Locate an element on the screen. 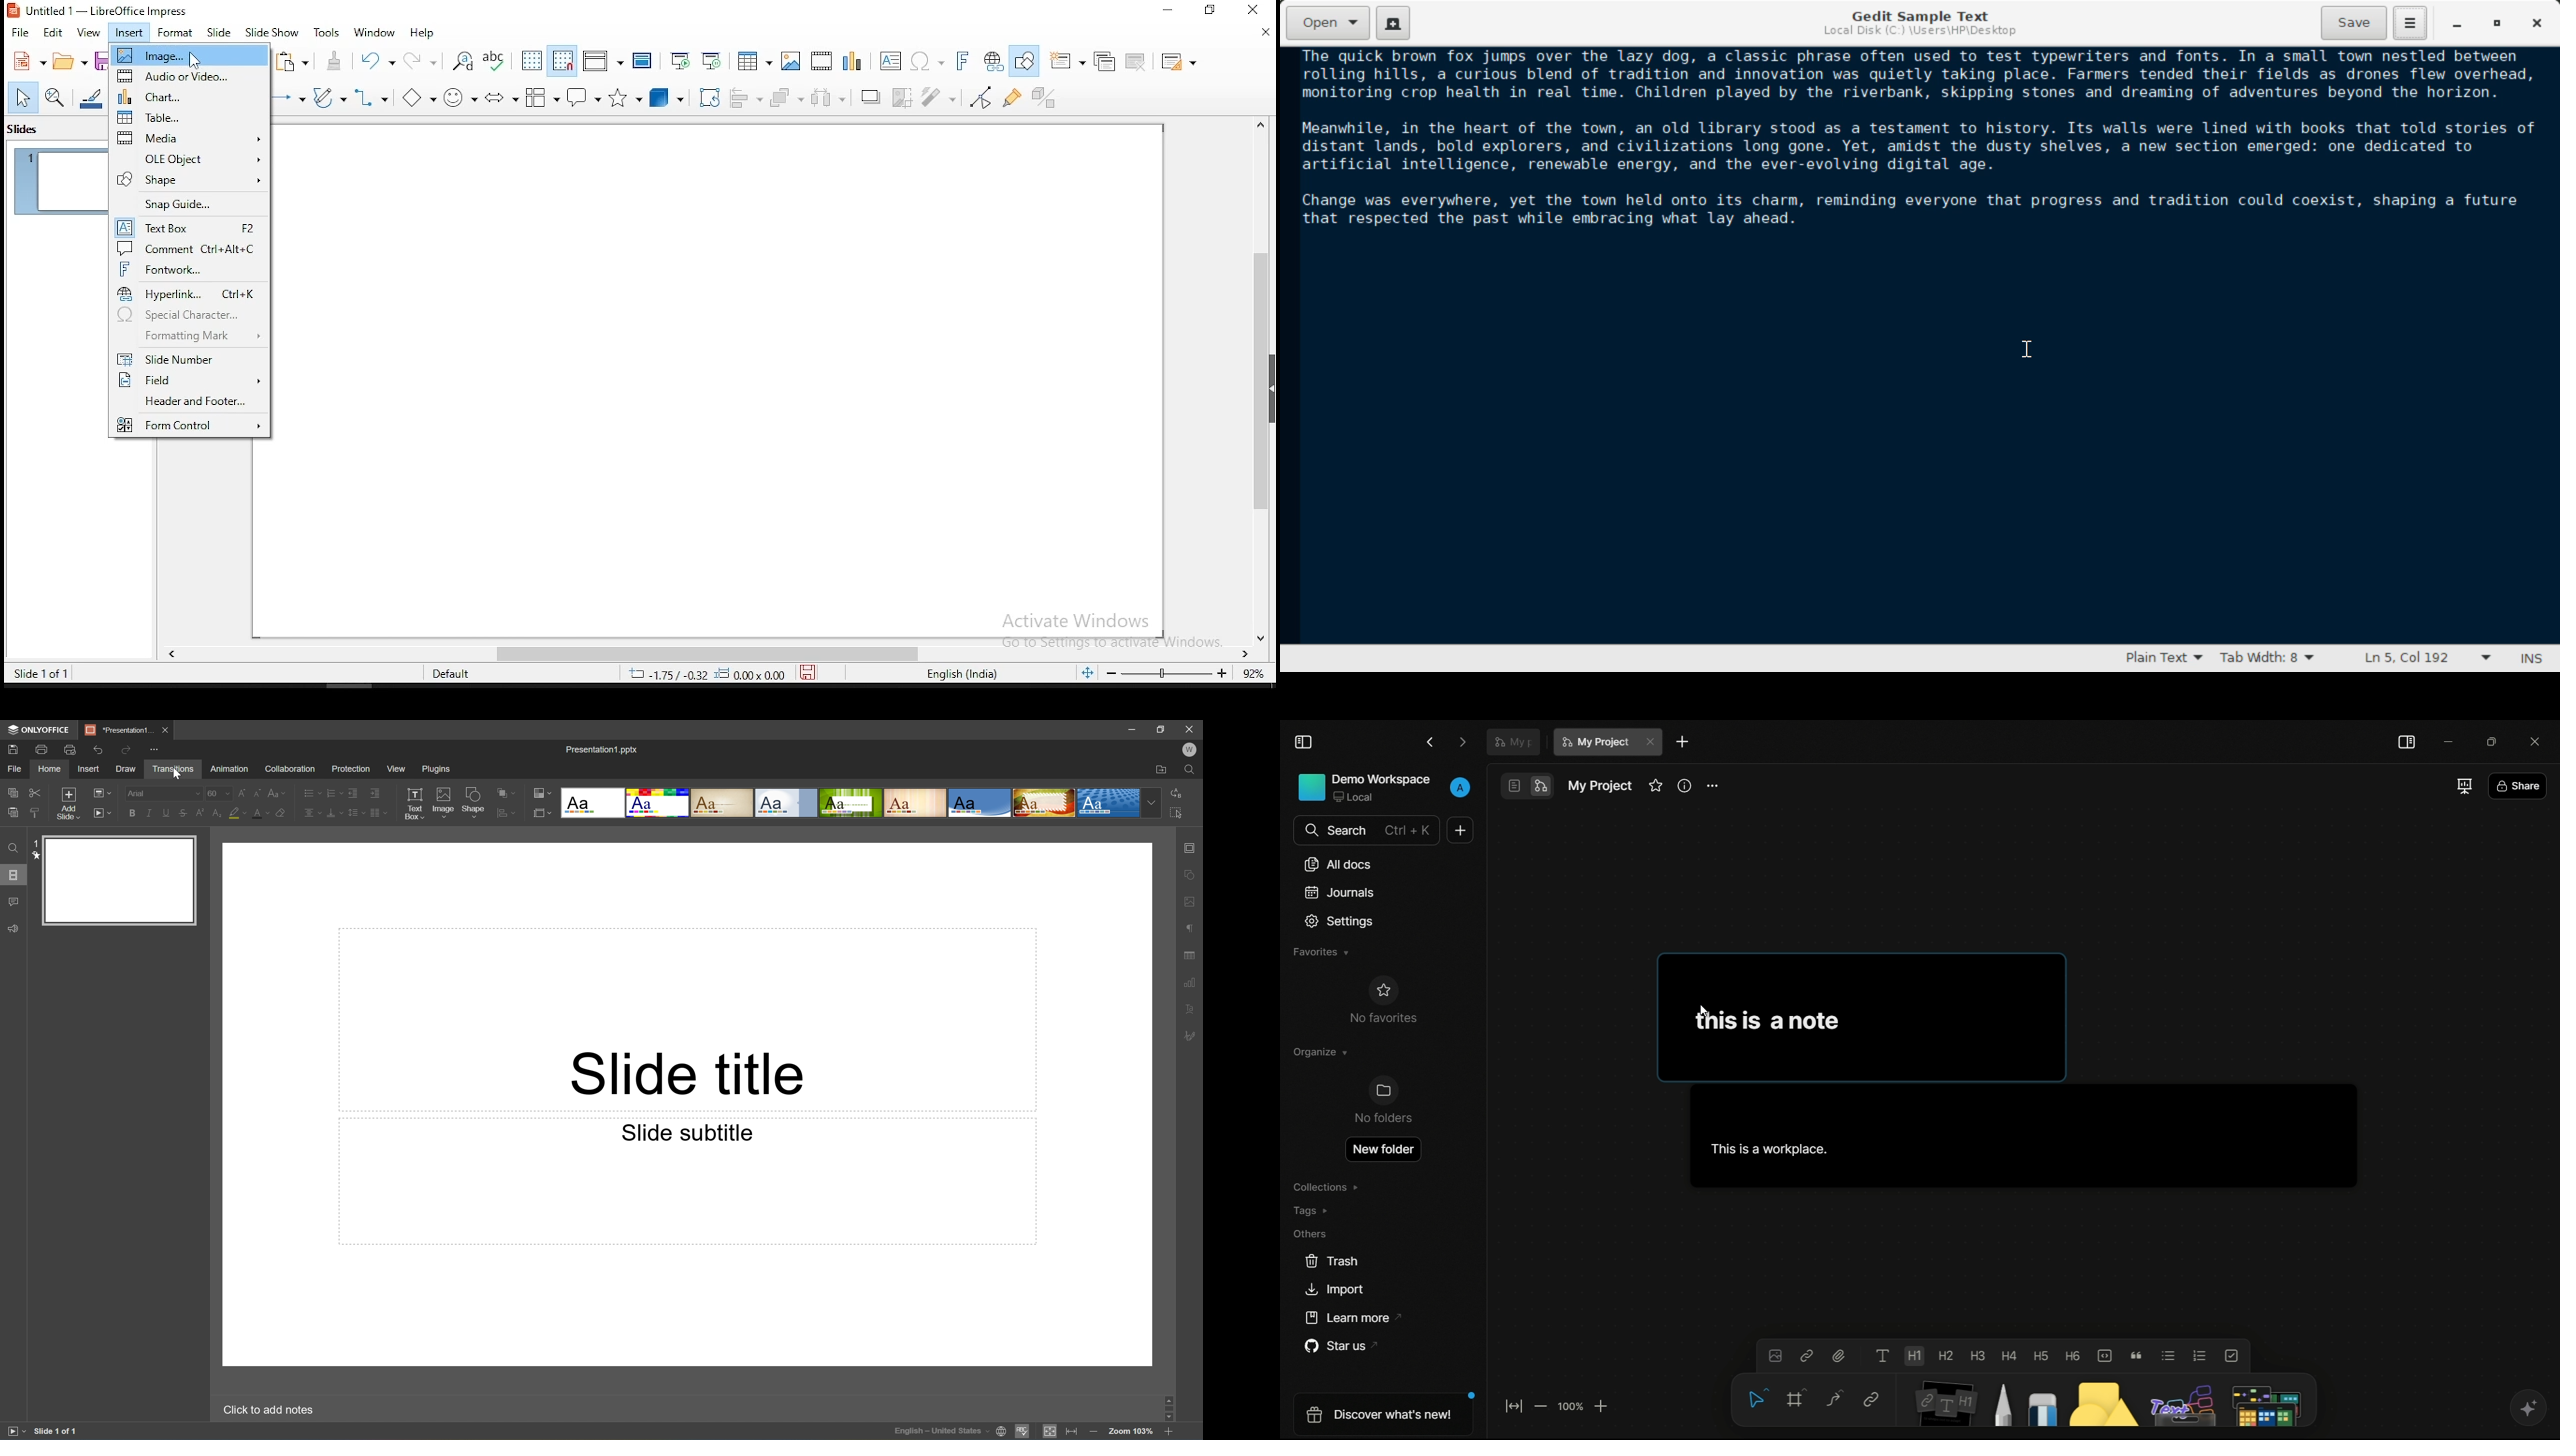 Image resolution: width=2576 pixels, height=1456 pixels. heading 4 is located at coordinates (2011, 1352).